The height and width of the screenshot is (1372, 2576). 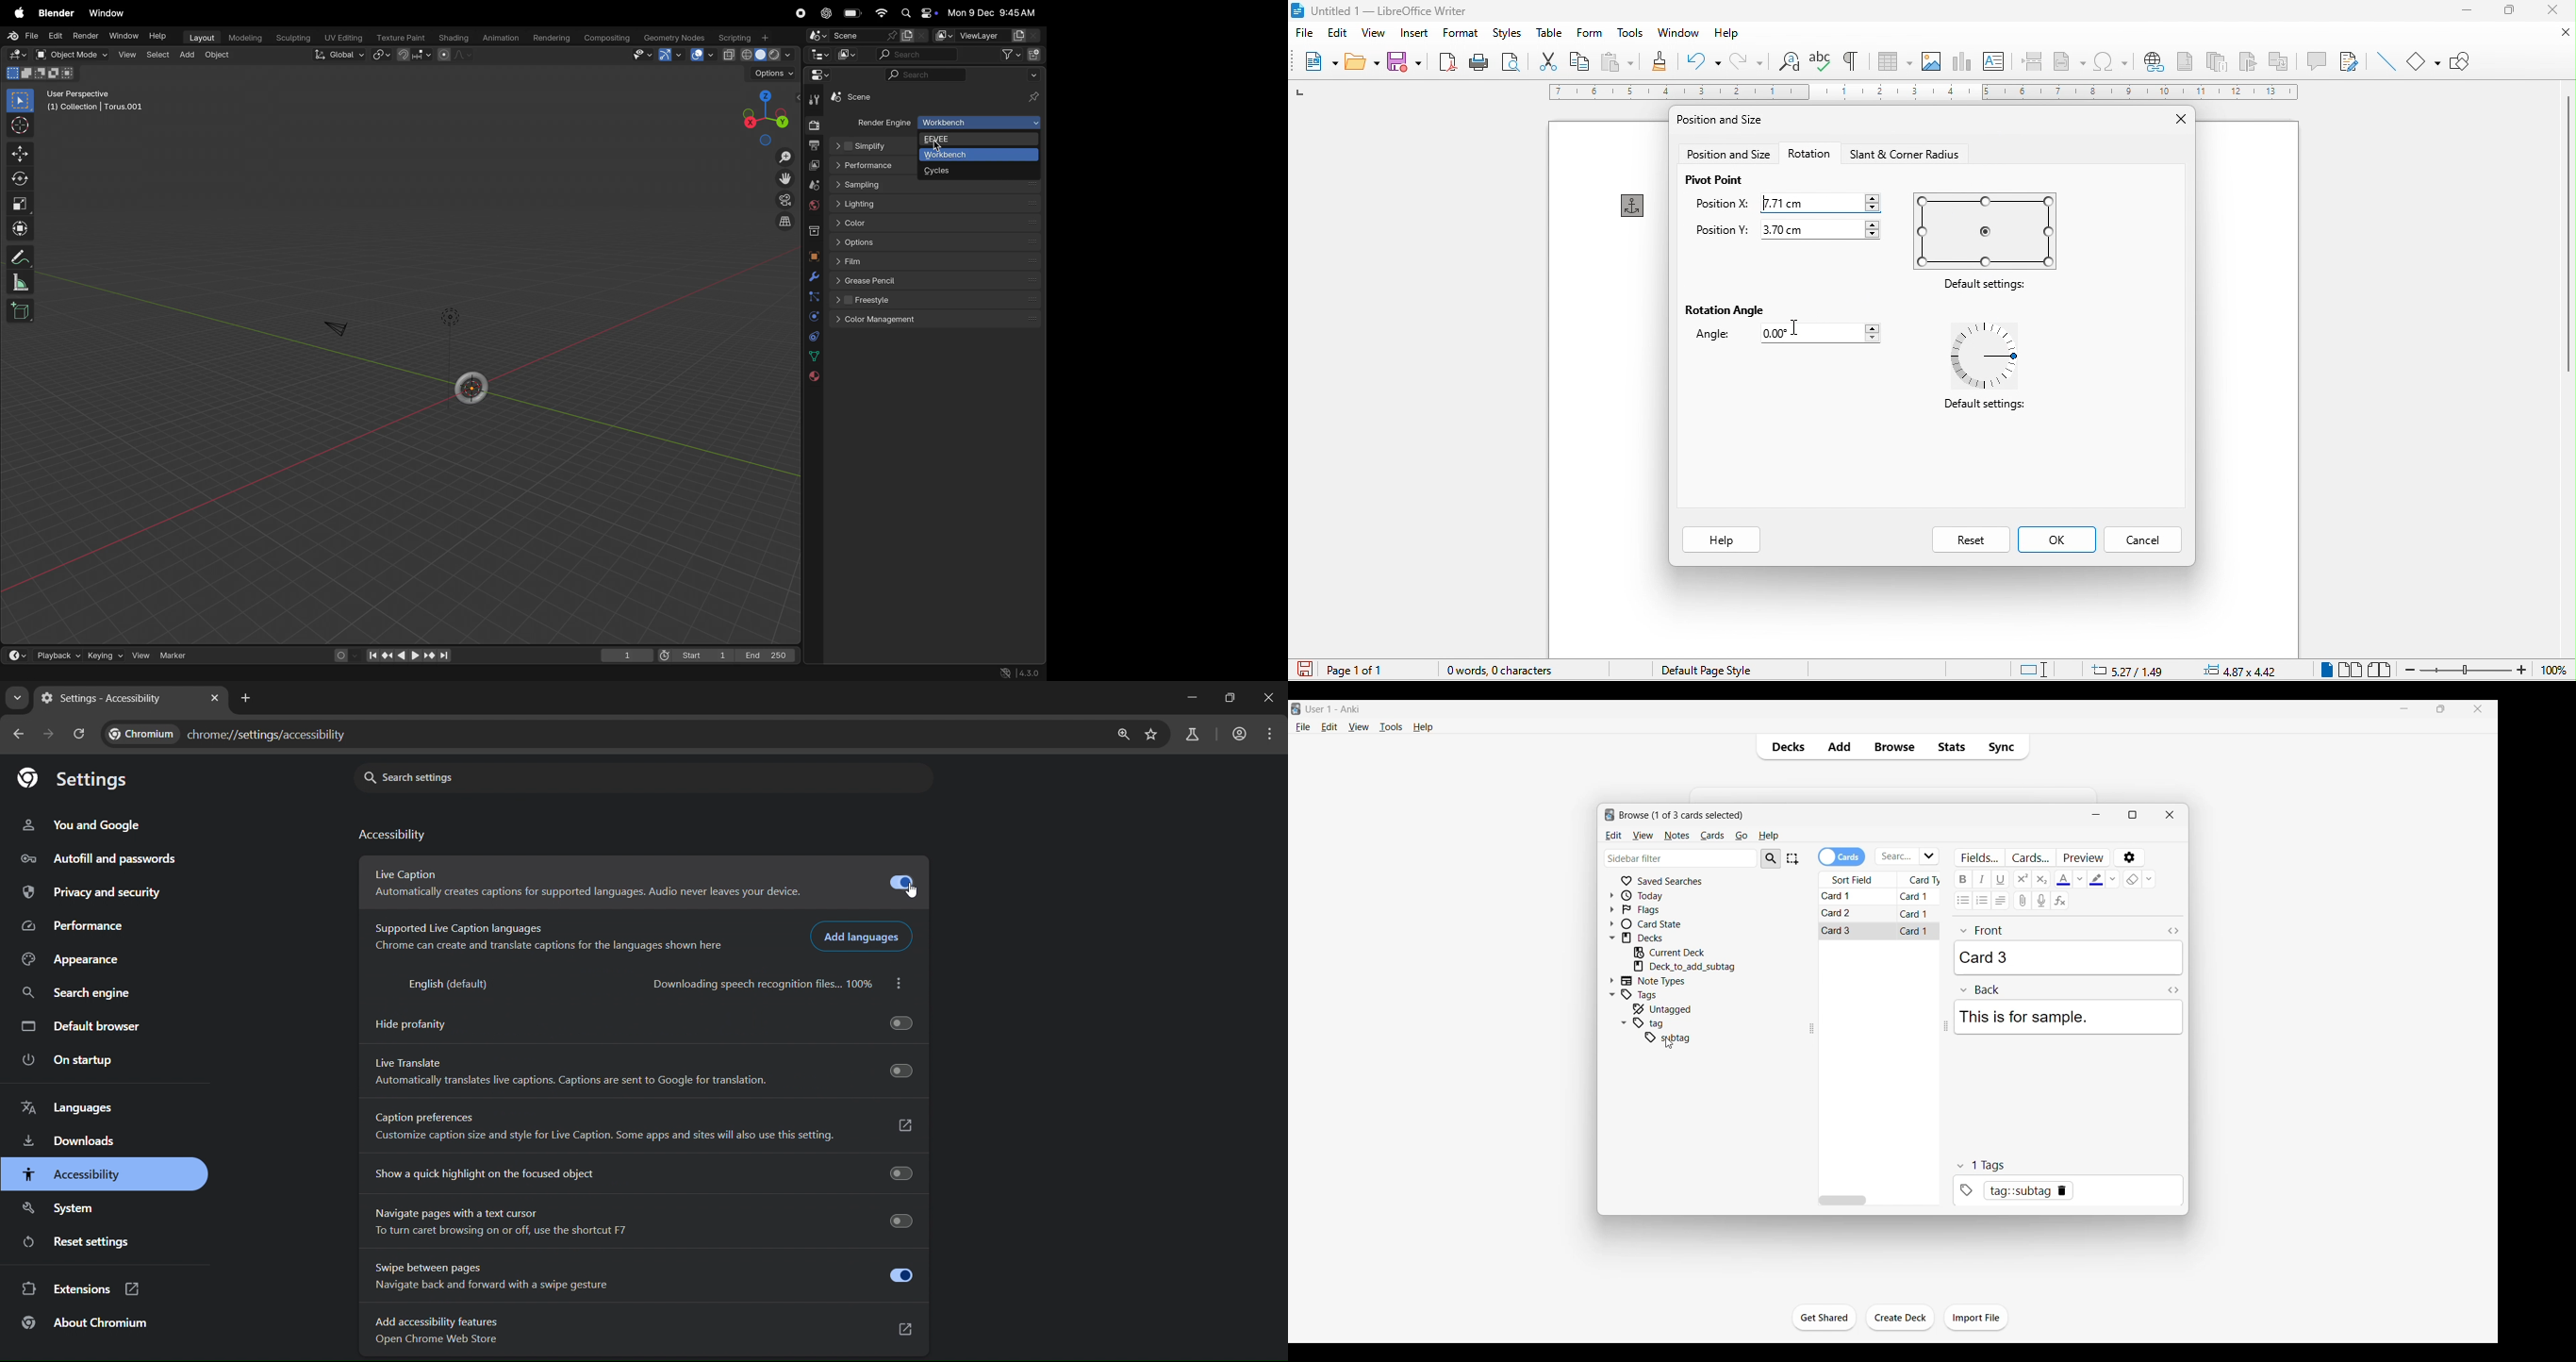 I want to click on camera perspective, so click(x=783, y=199).